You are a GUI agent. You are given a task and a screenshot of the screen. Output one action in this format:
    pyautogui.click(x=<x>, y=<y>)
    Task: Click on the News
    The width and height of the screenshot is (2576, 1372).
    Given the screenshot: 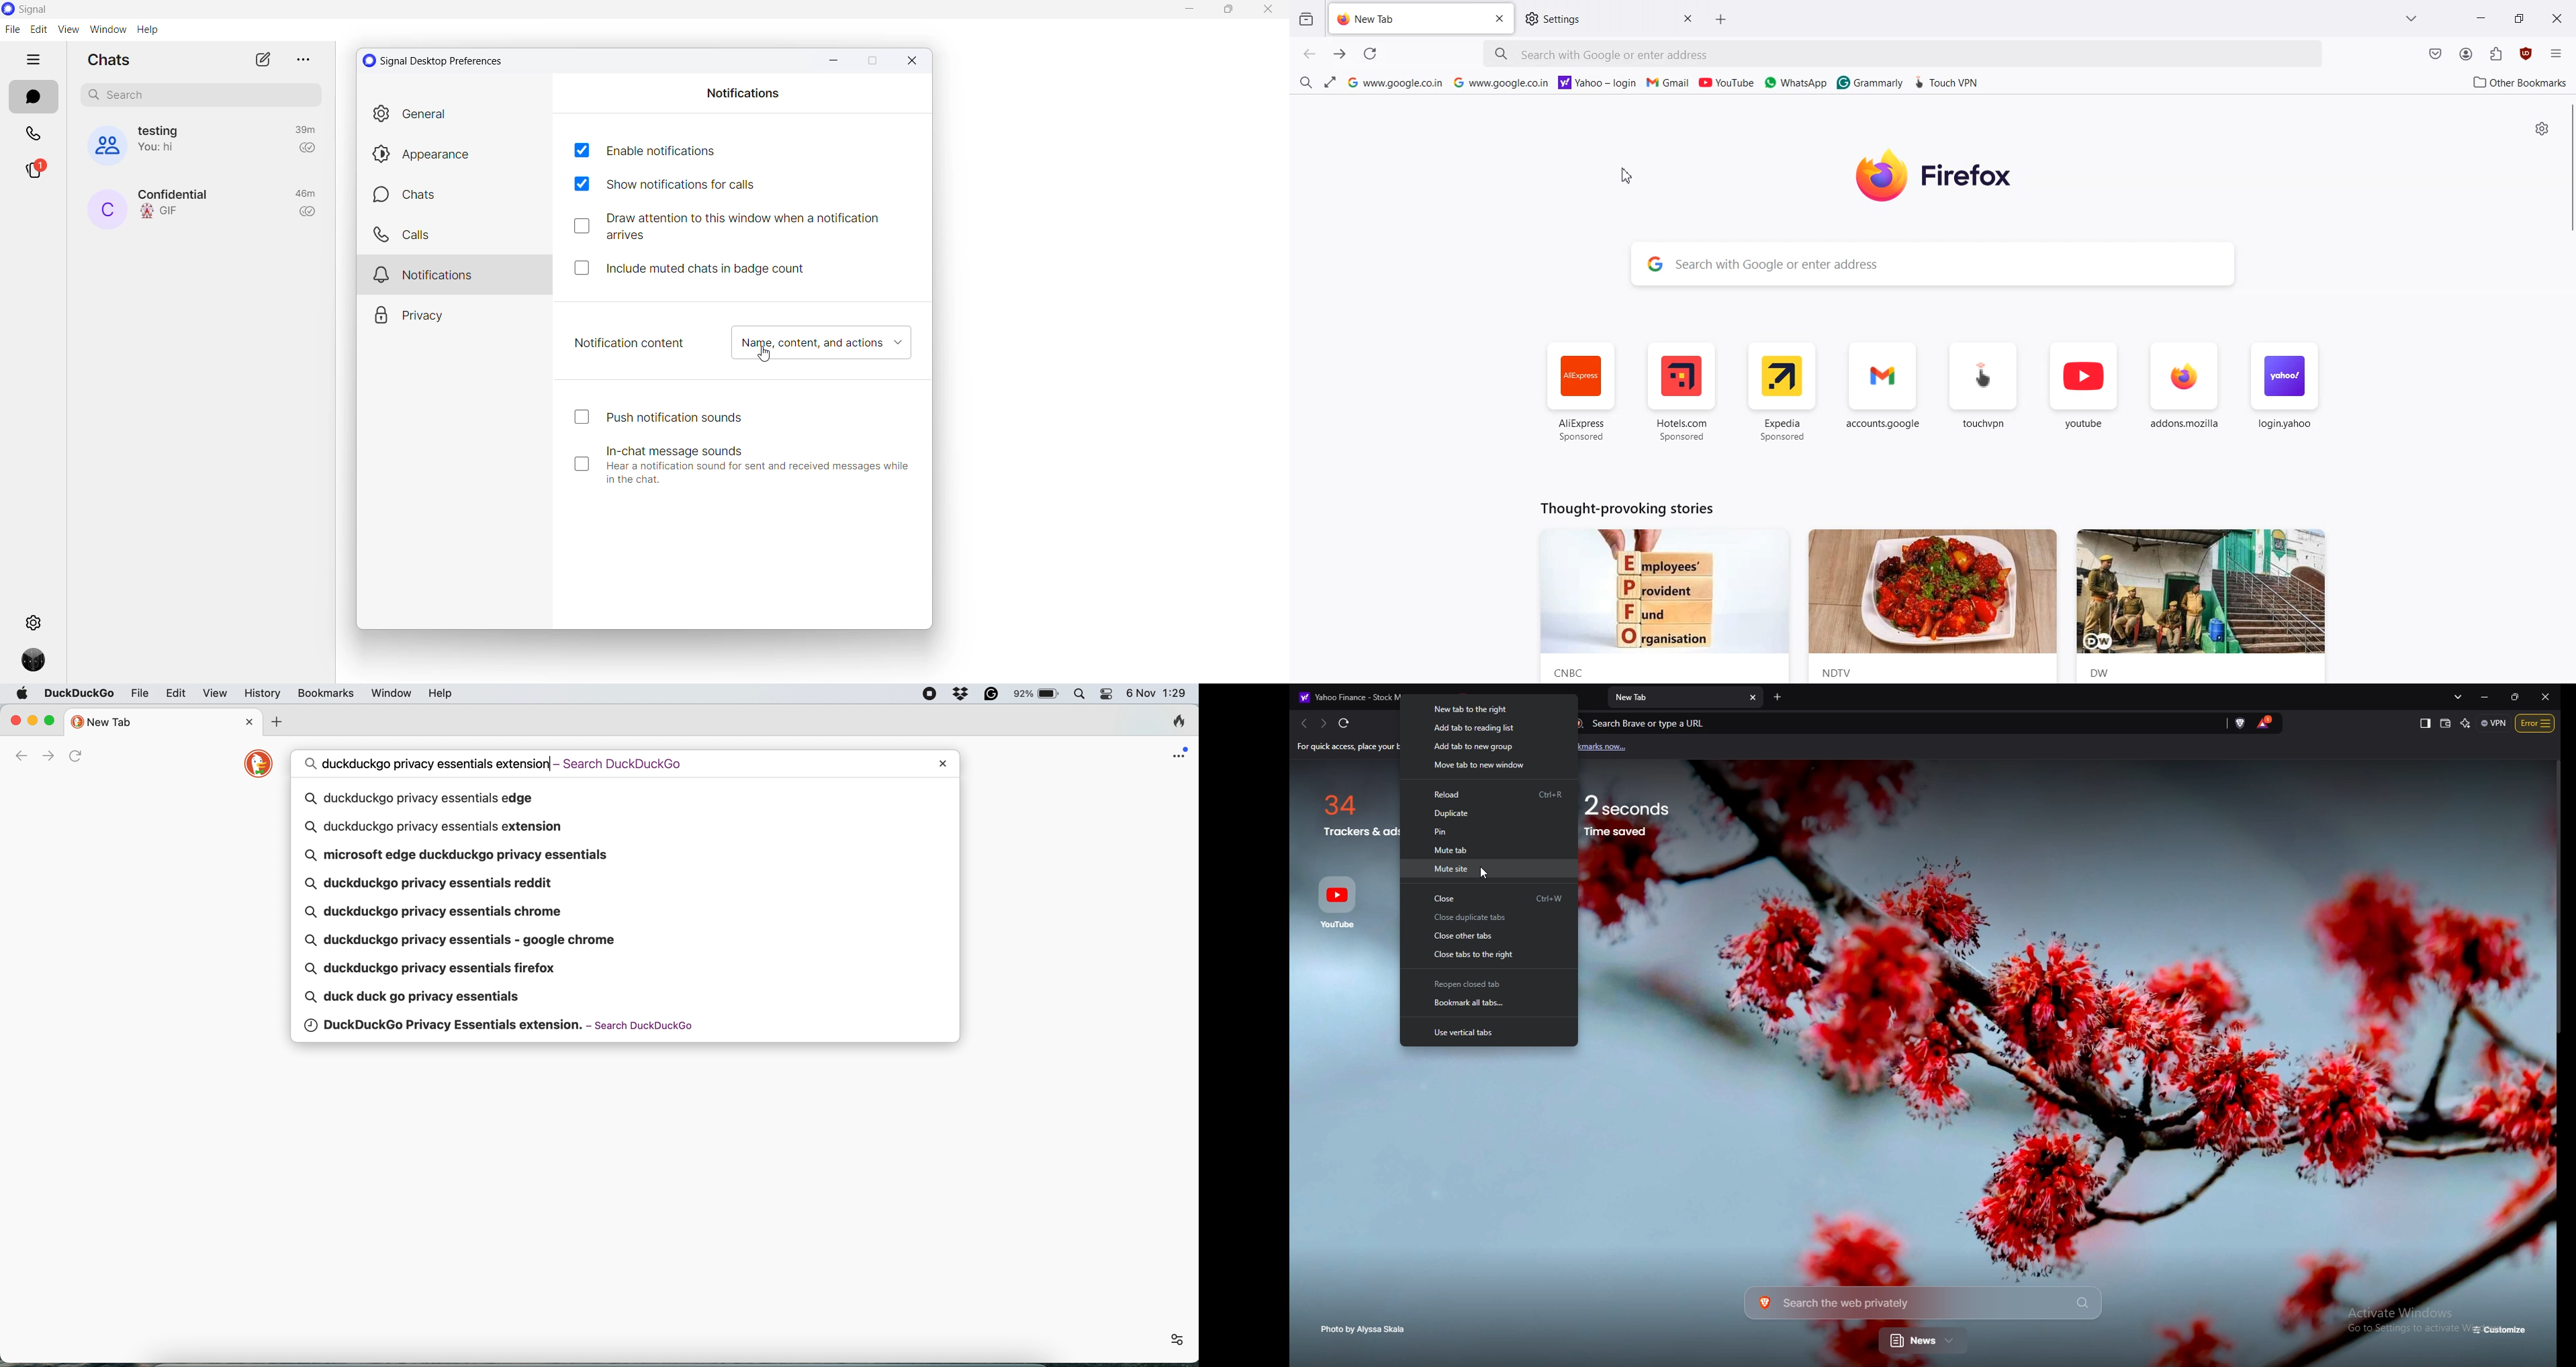 What is the action you would take?
    pyautogui.click(x=1662, y=606)
    